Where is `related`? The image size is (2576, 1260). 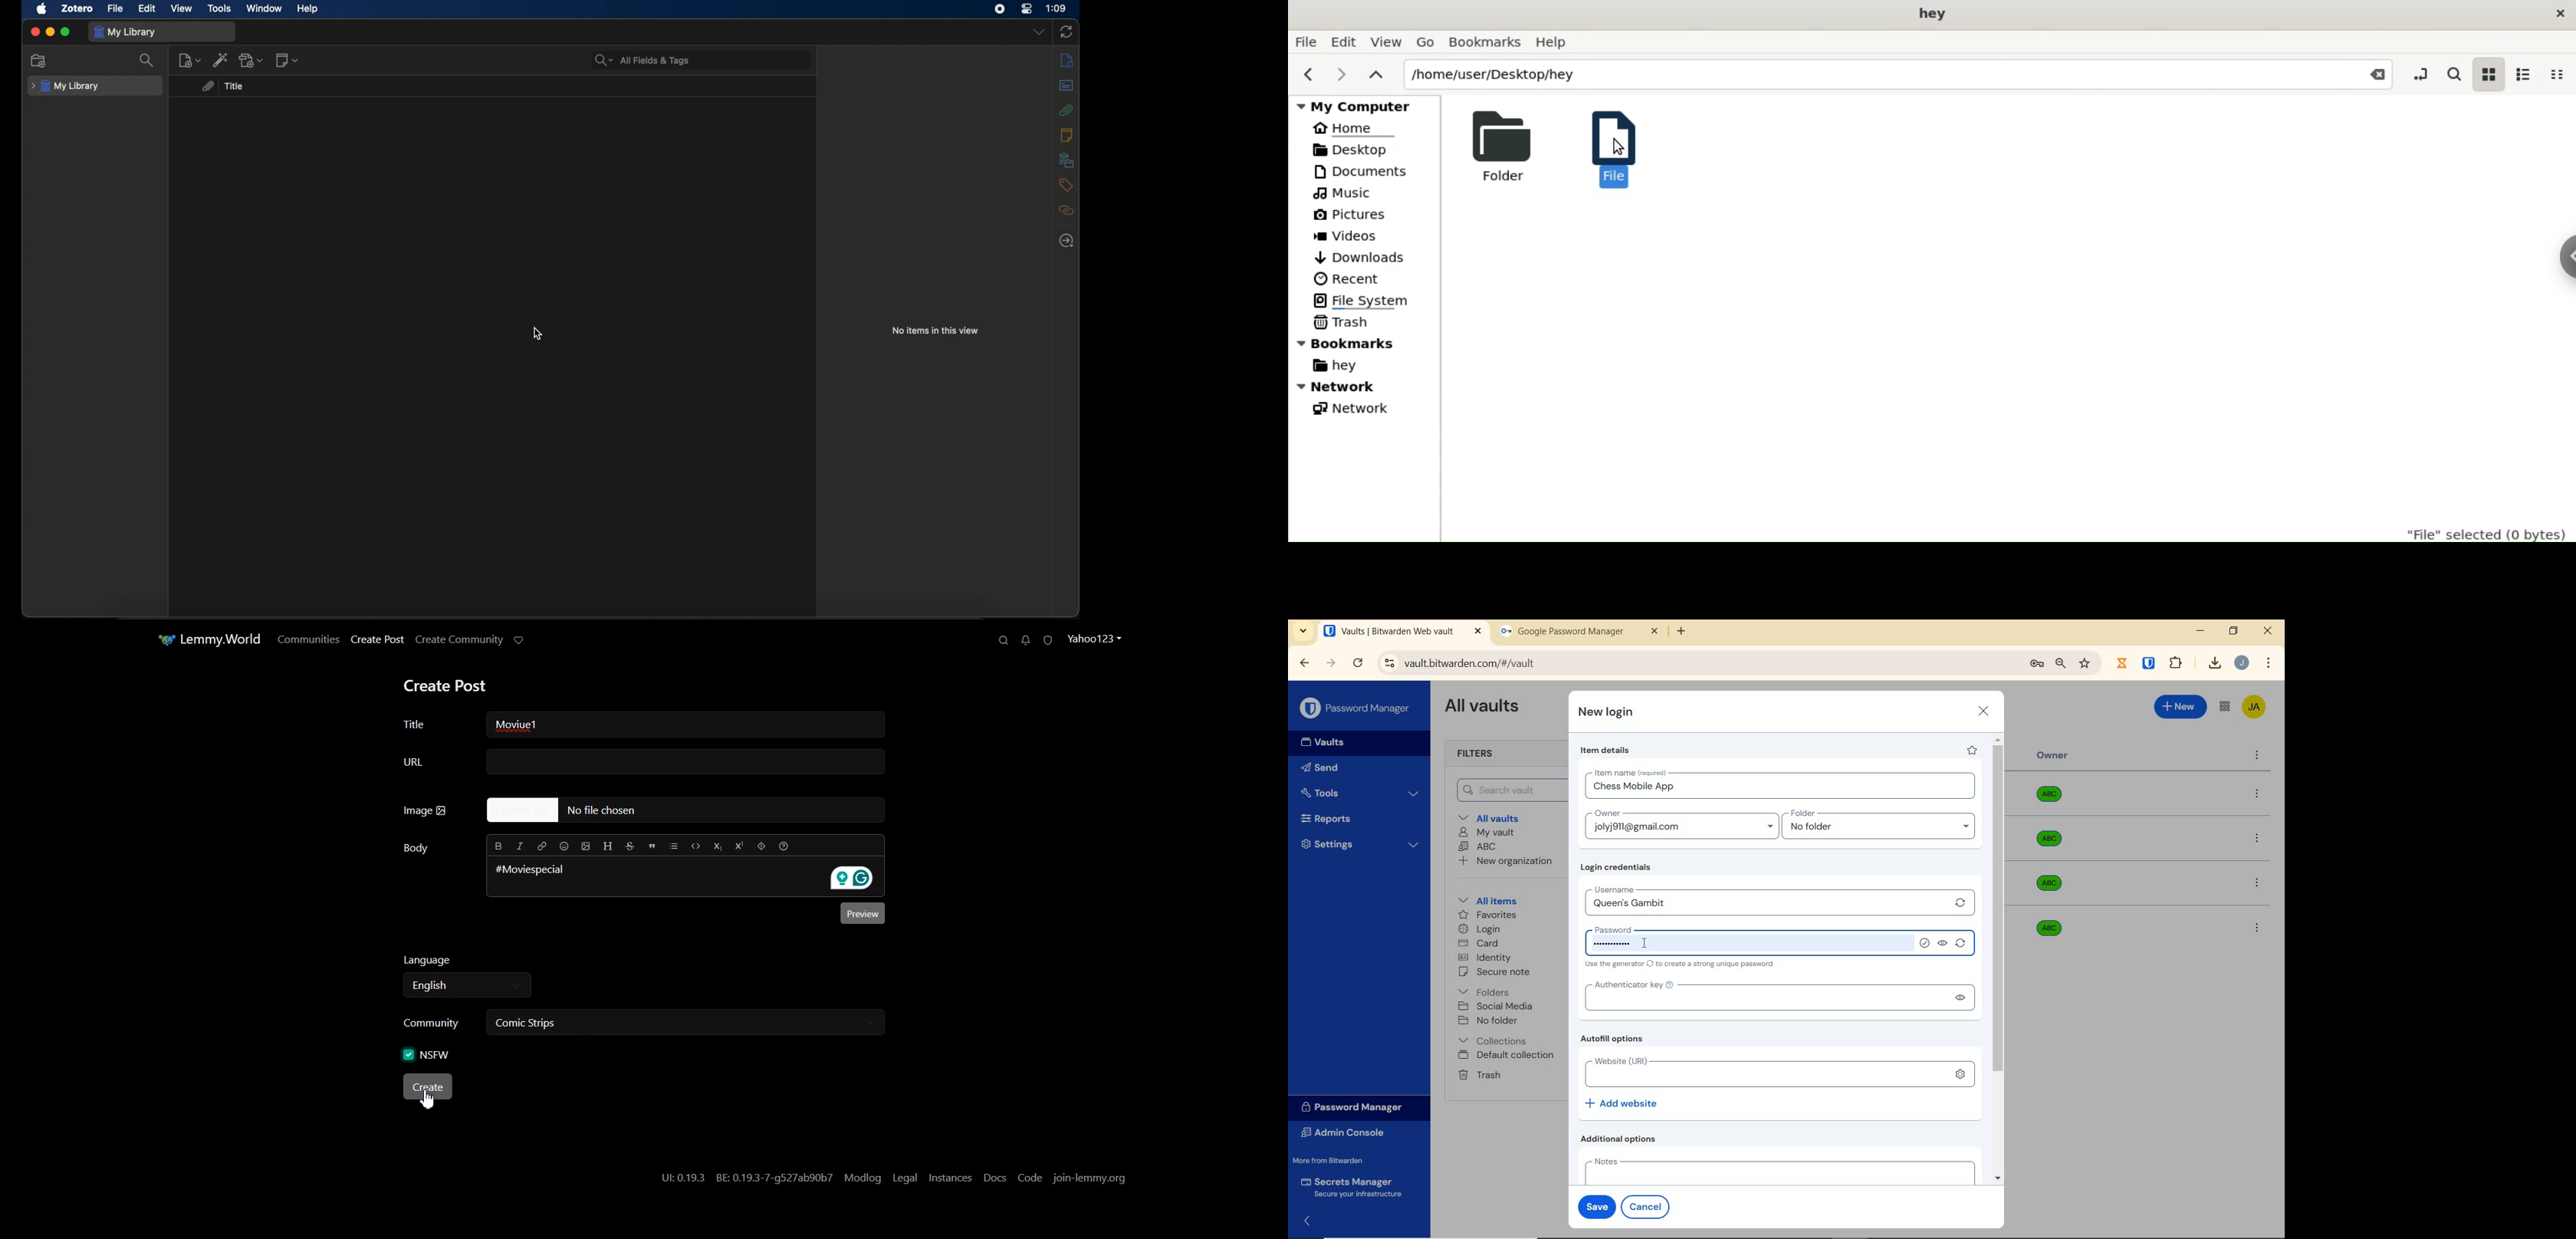
related is located at coordinates (1066, 210).